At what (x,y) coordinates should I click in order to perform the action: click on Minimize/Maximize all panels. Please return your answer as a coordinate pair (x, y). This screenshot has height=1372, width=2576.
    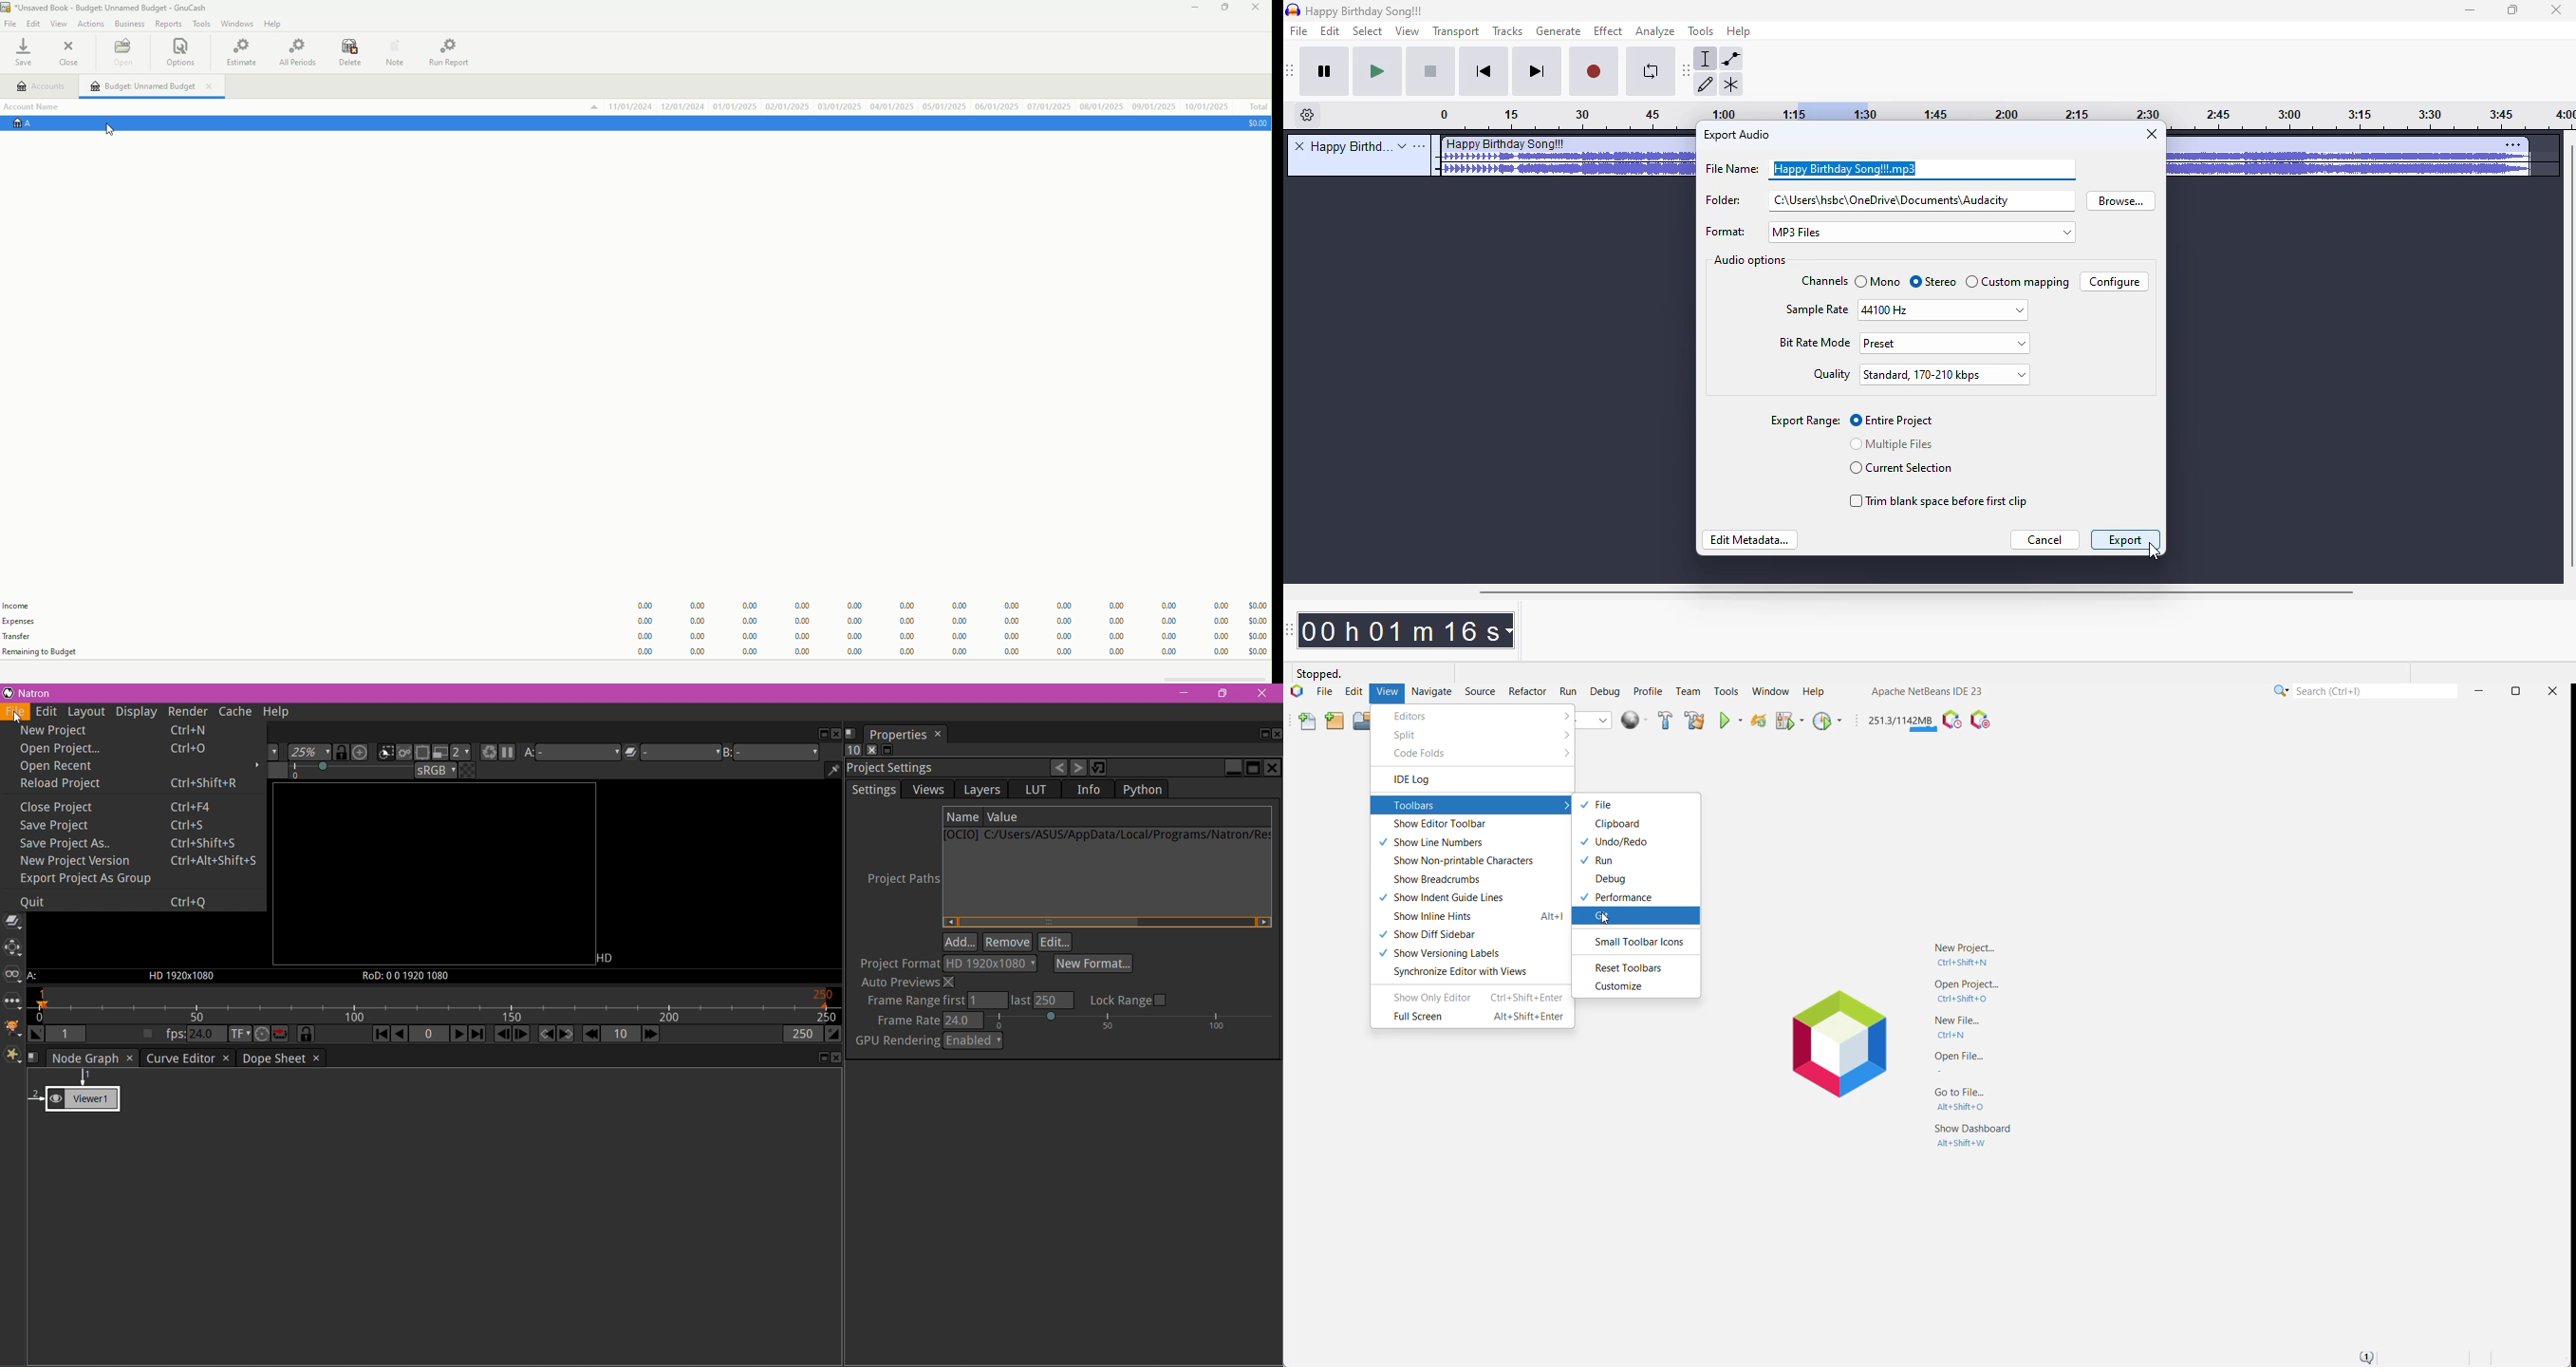
    Looking at the image, I should click on (888, 750).